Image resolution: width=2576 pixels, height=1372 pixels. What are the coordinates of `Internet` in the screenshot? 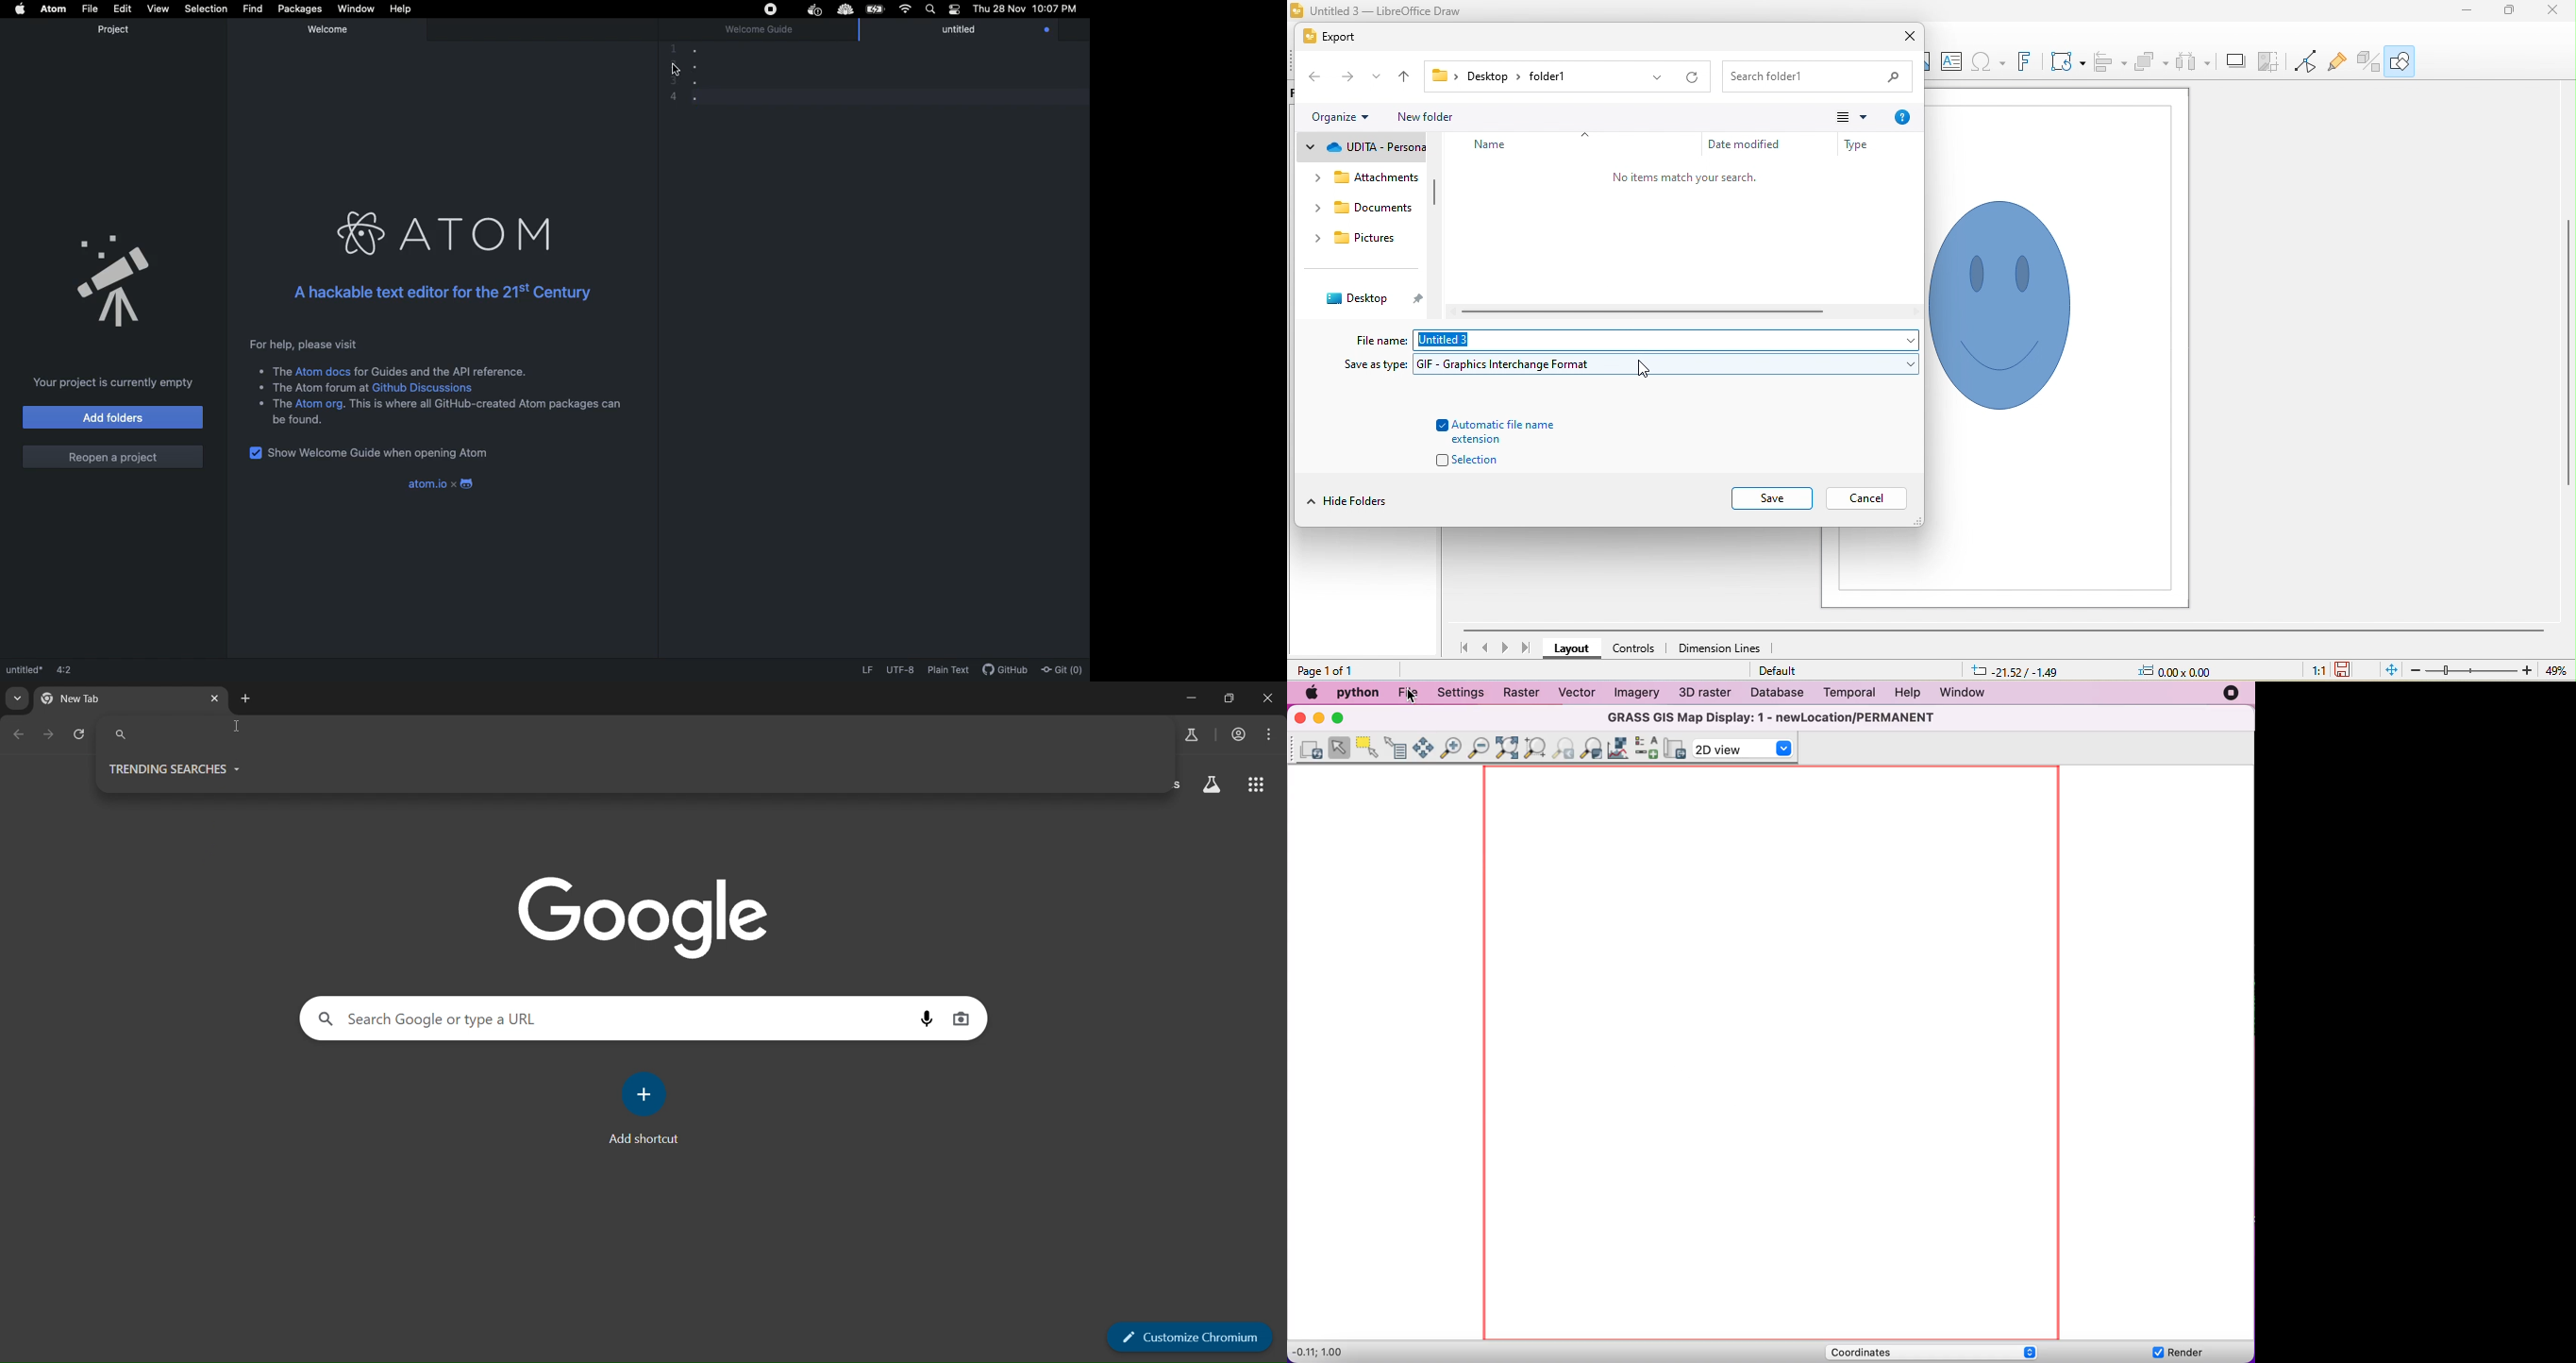 It's located at (903, 11).